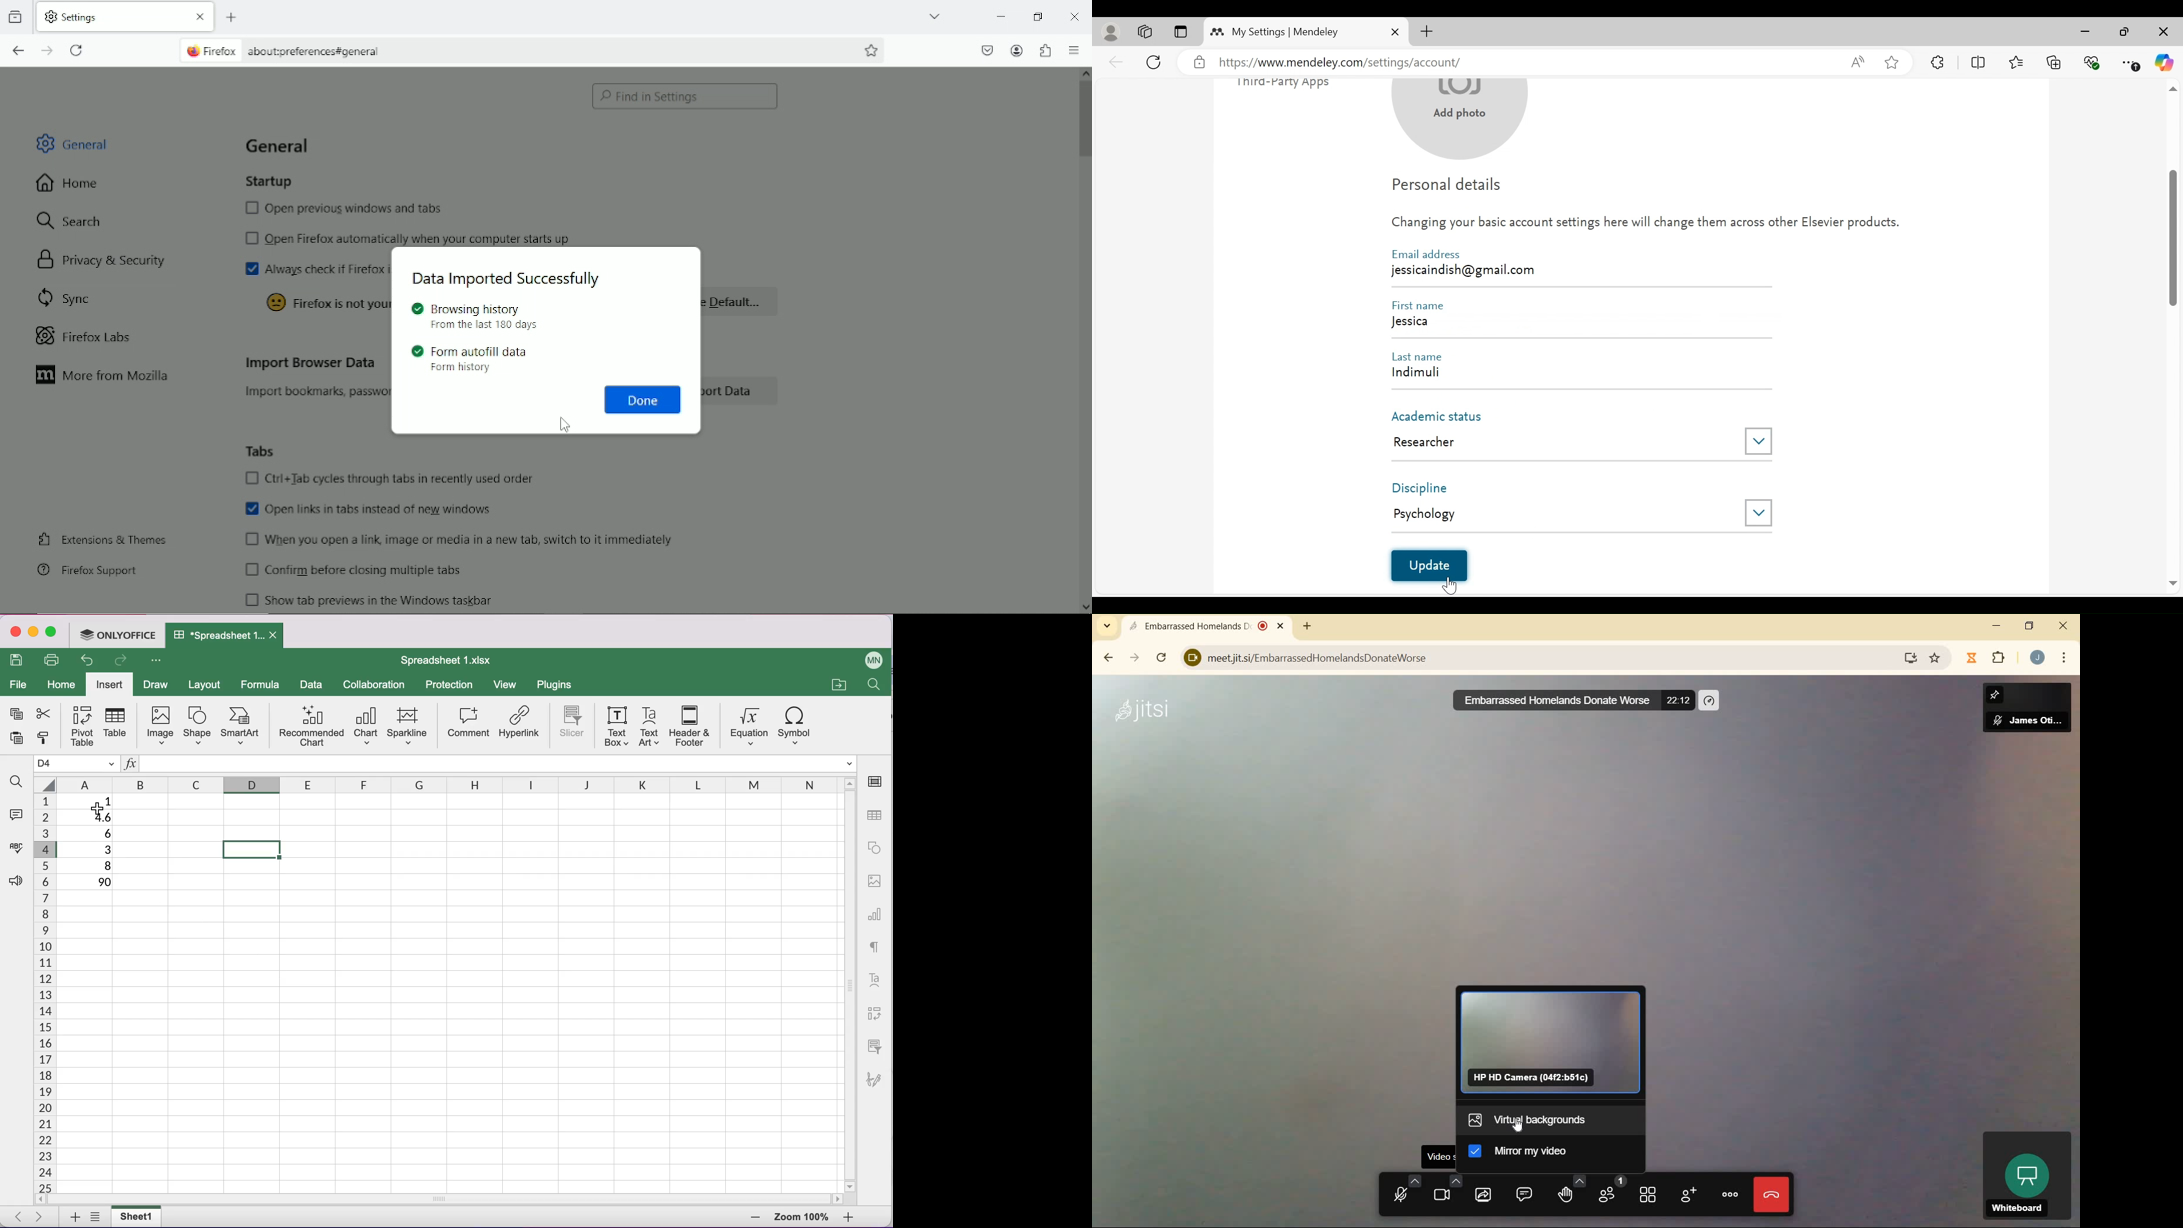  What do you see at coordinates (196, 728) in the screenshot?
I see `shape` at bounding box center [196, 728].